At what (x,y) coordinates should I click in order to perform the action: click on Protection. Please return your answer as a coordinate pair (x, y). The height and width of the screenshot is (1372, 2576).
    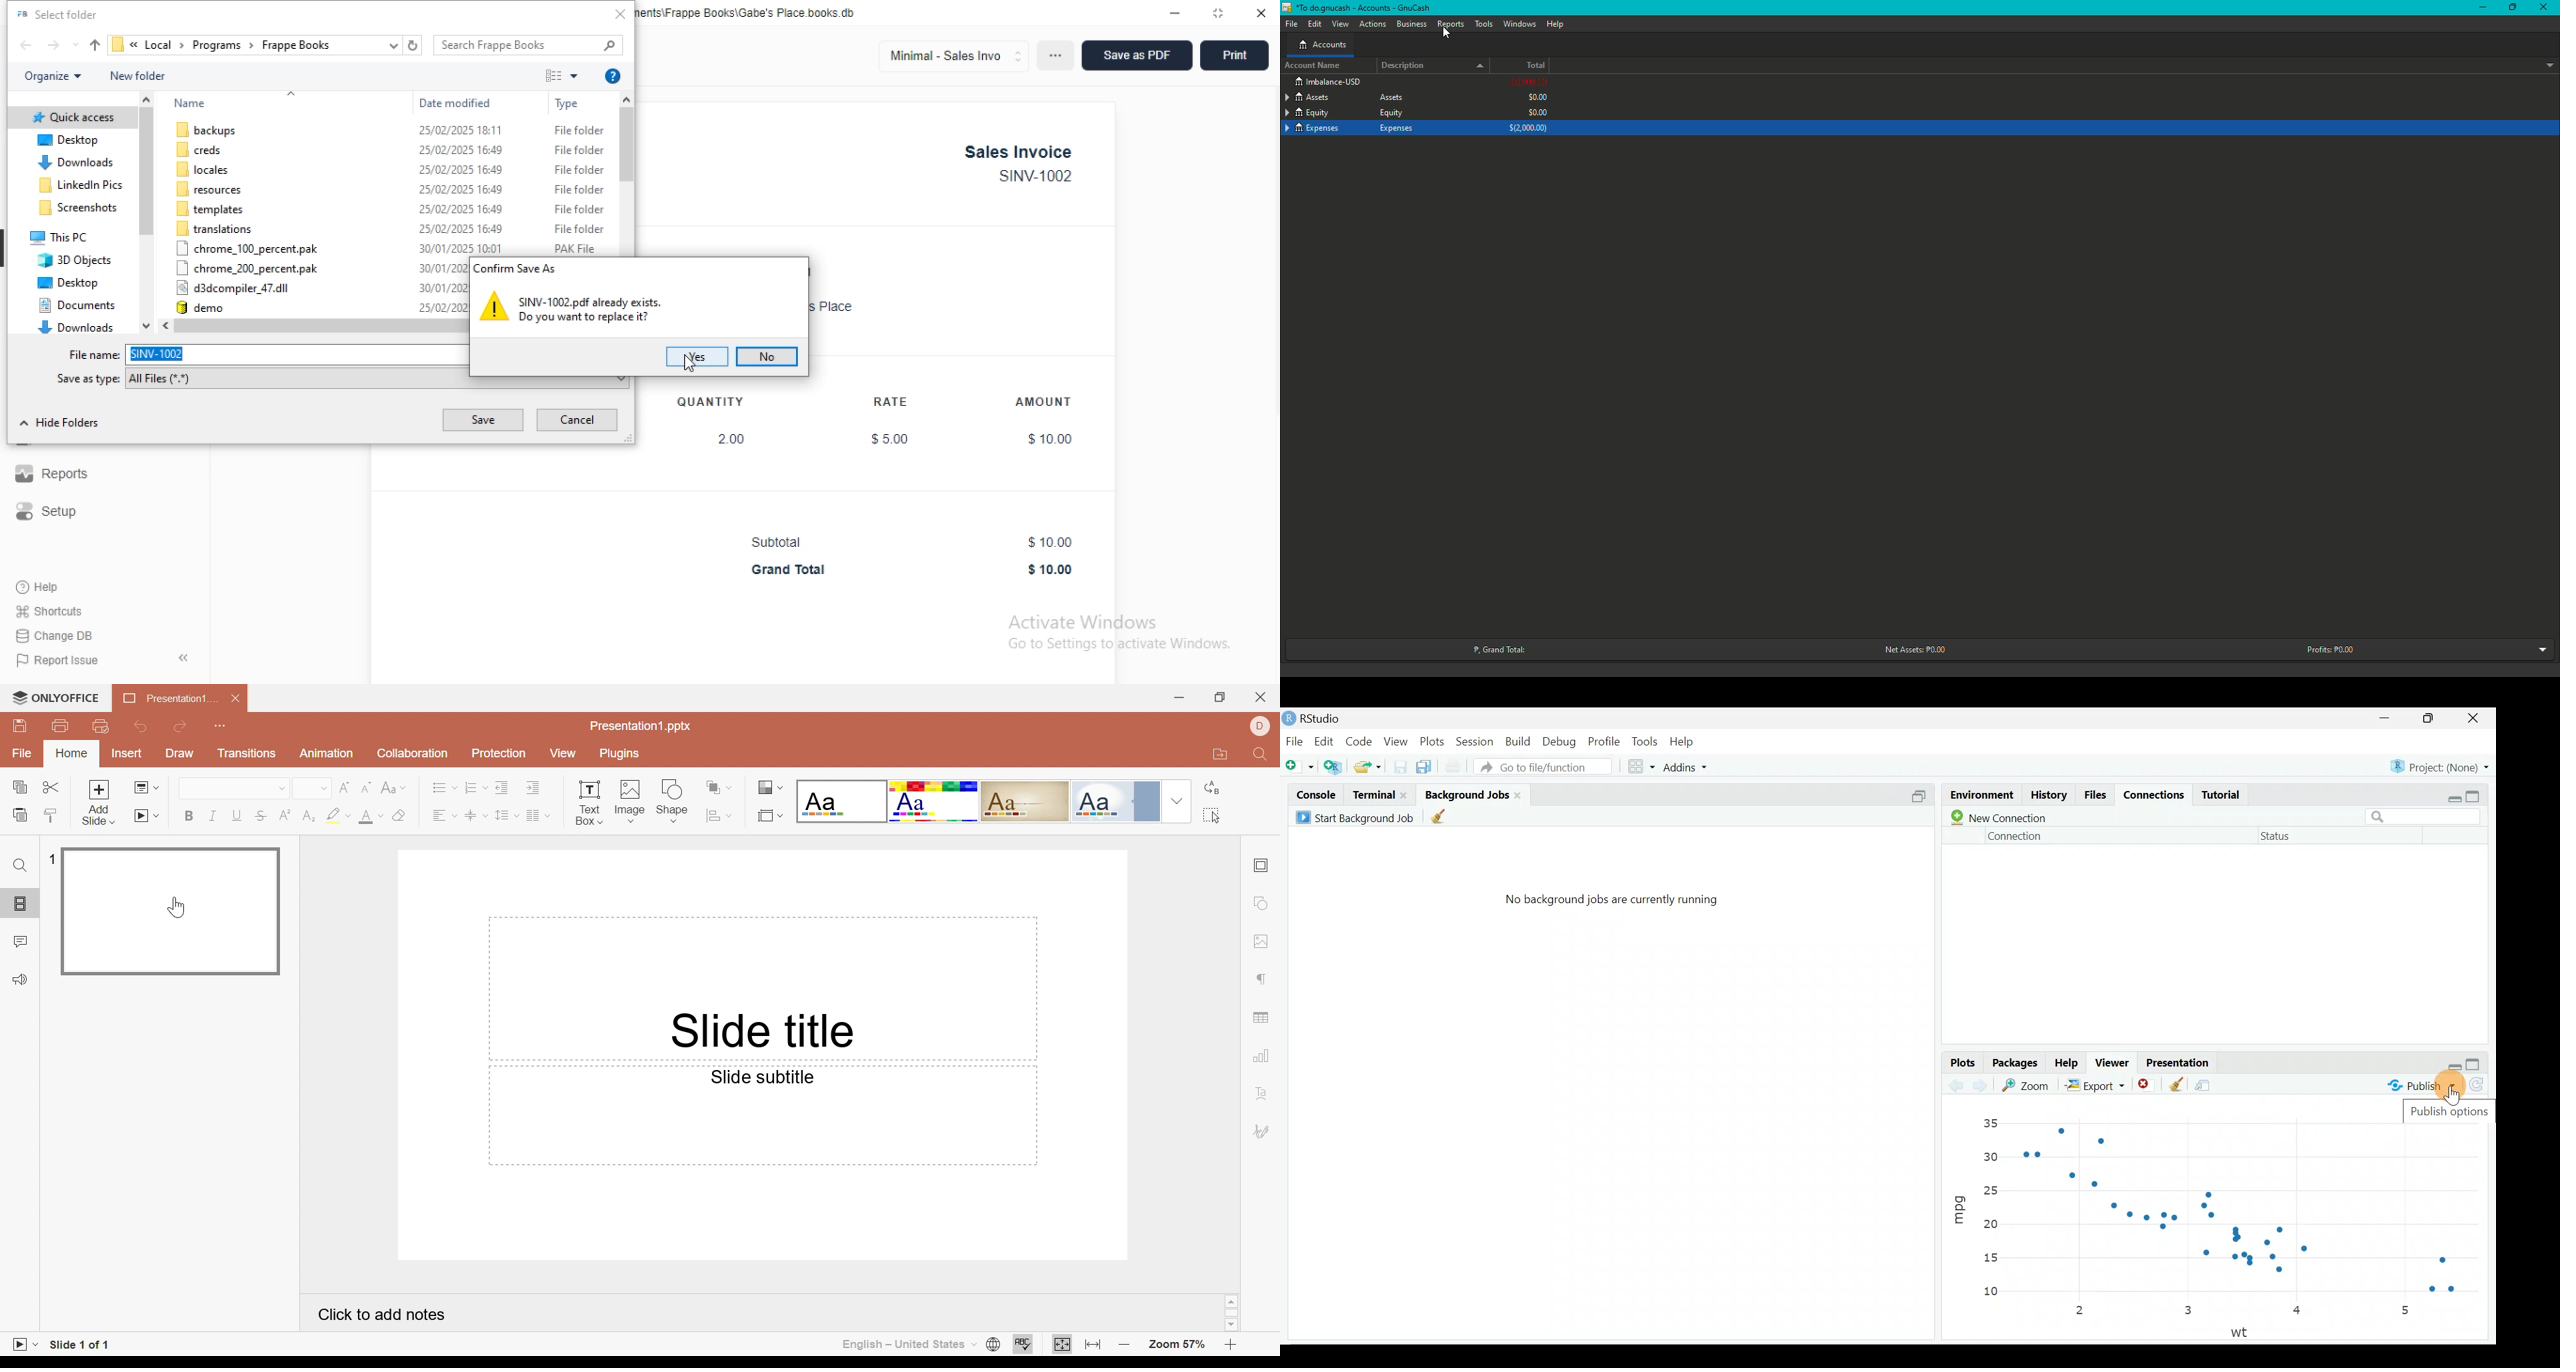
    Looking at the image, I should click on (499, 754).